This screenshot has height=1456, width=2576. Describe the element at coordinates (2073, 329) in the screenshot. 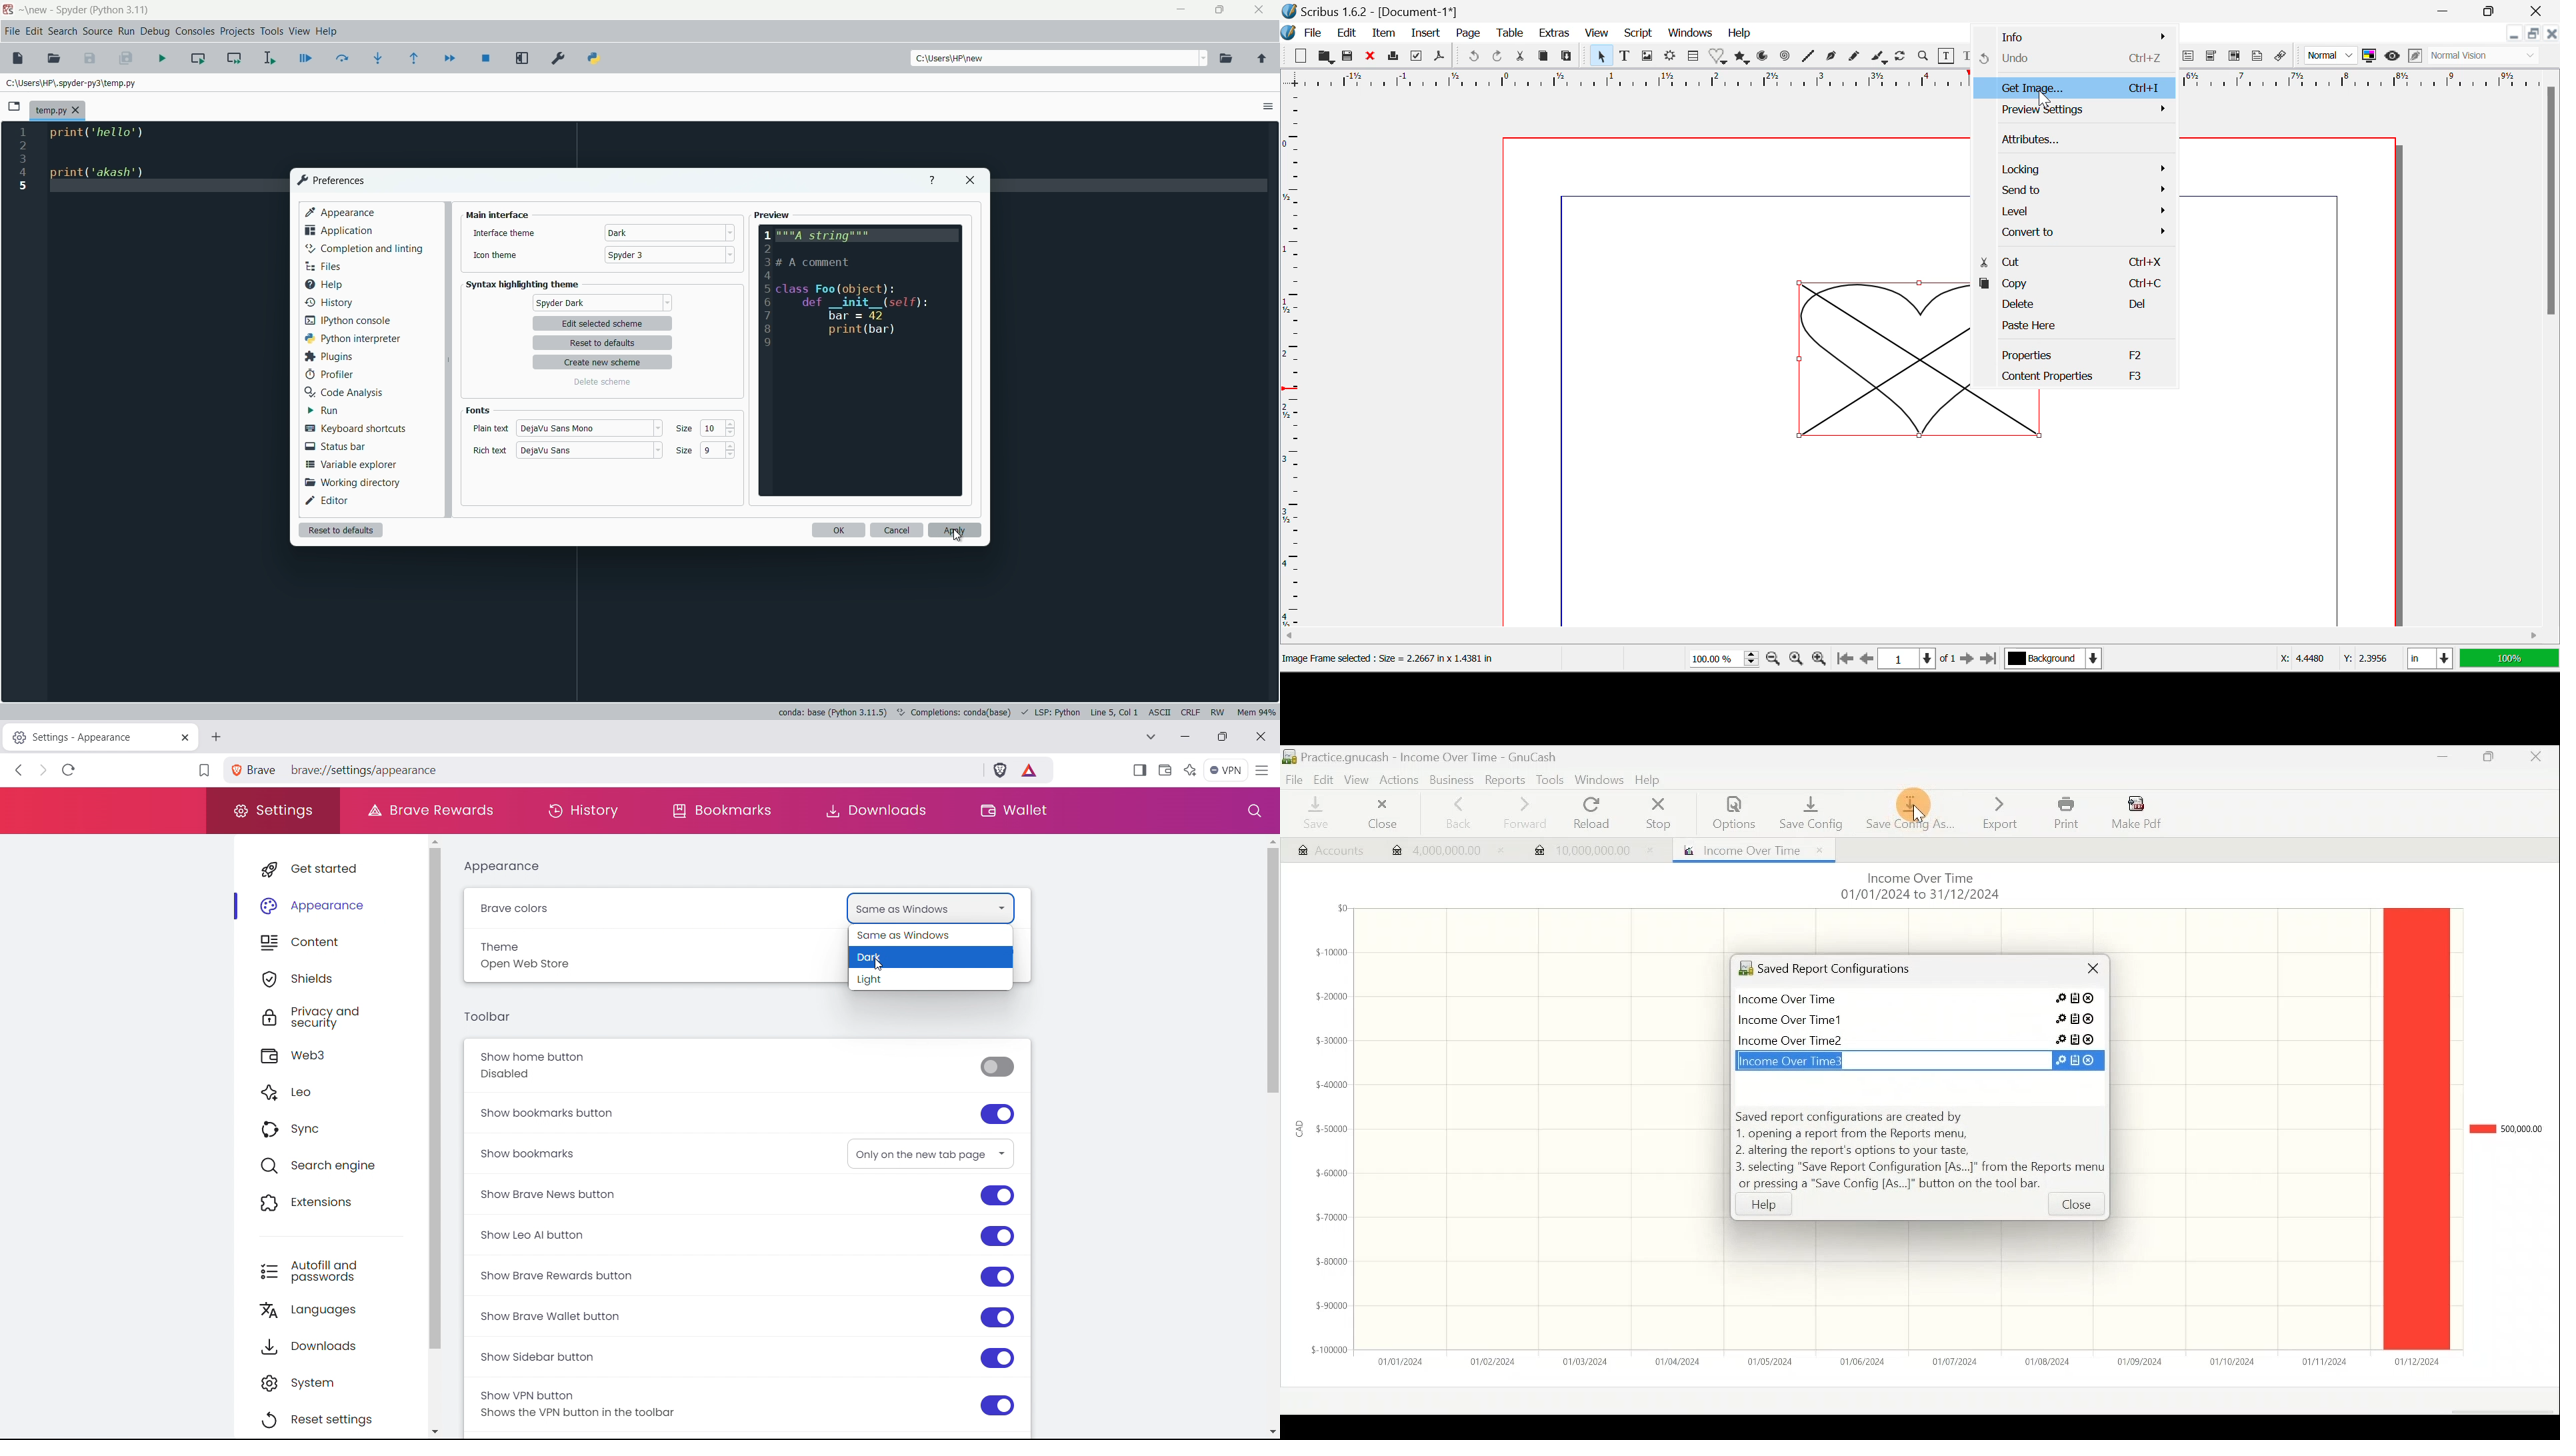

I see `Paste Here` at that location.